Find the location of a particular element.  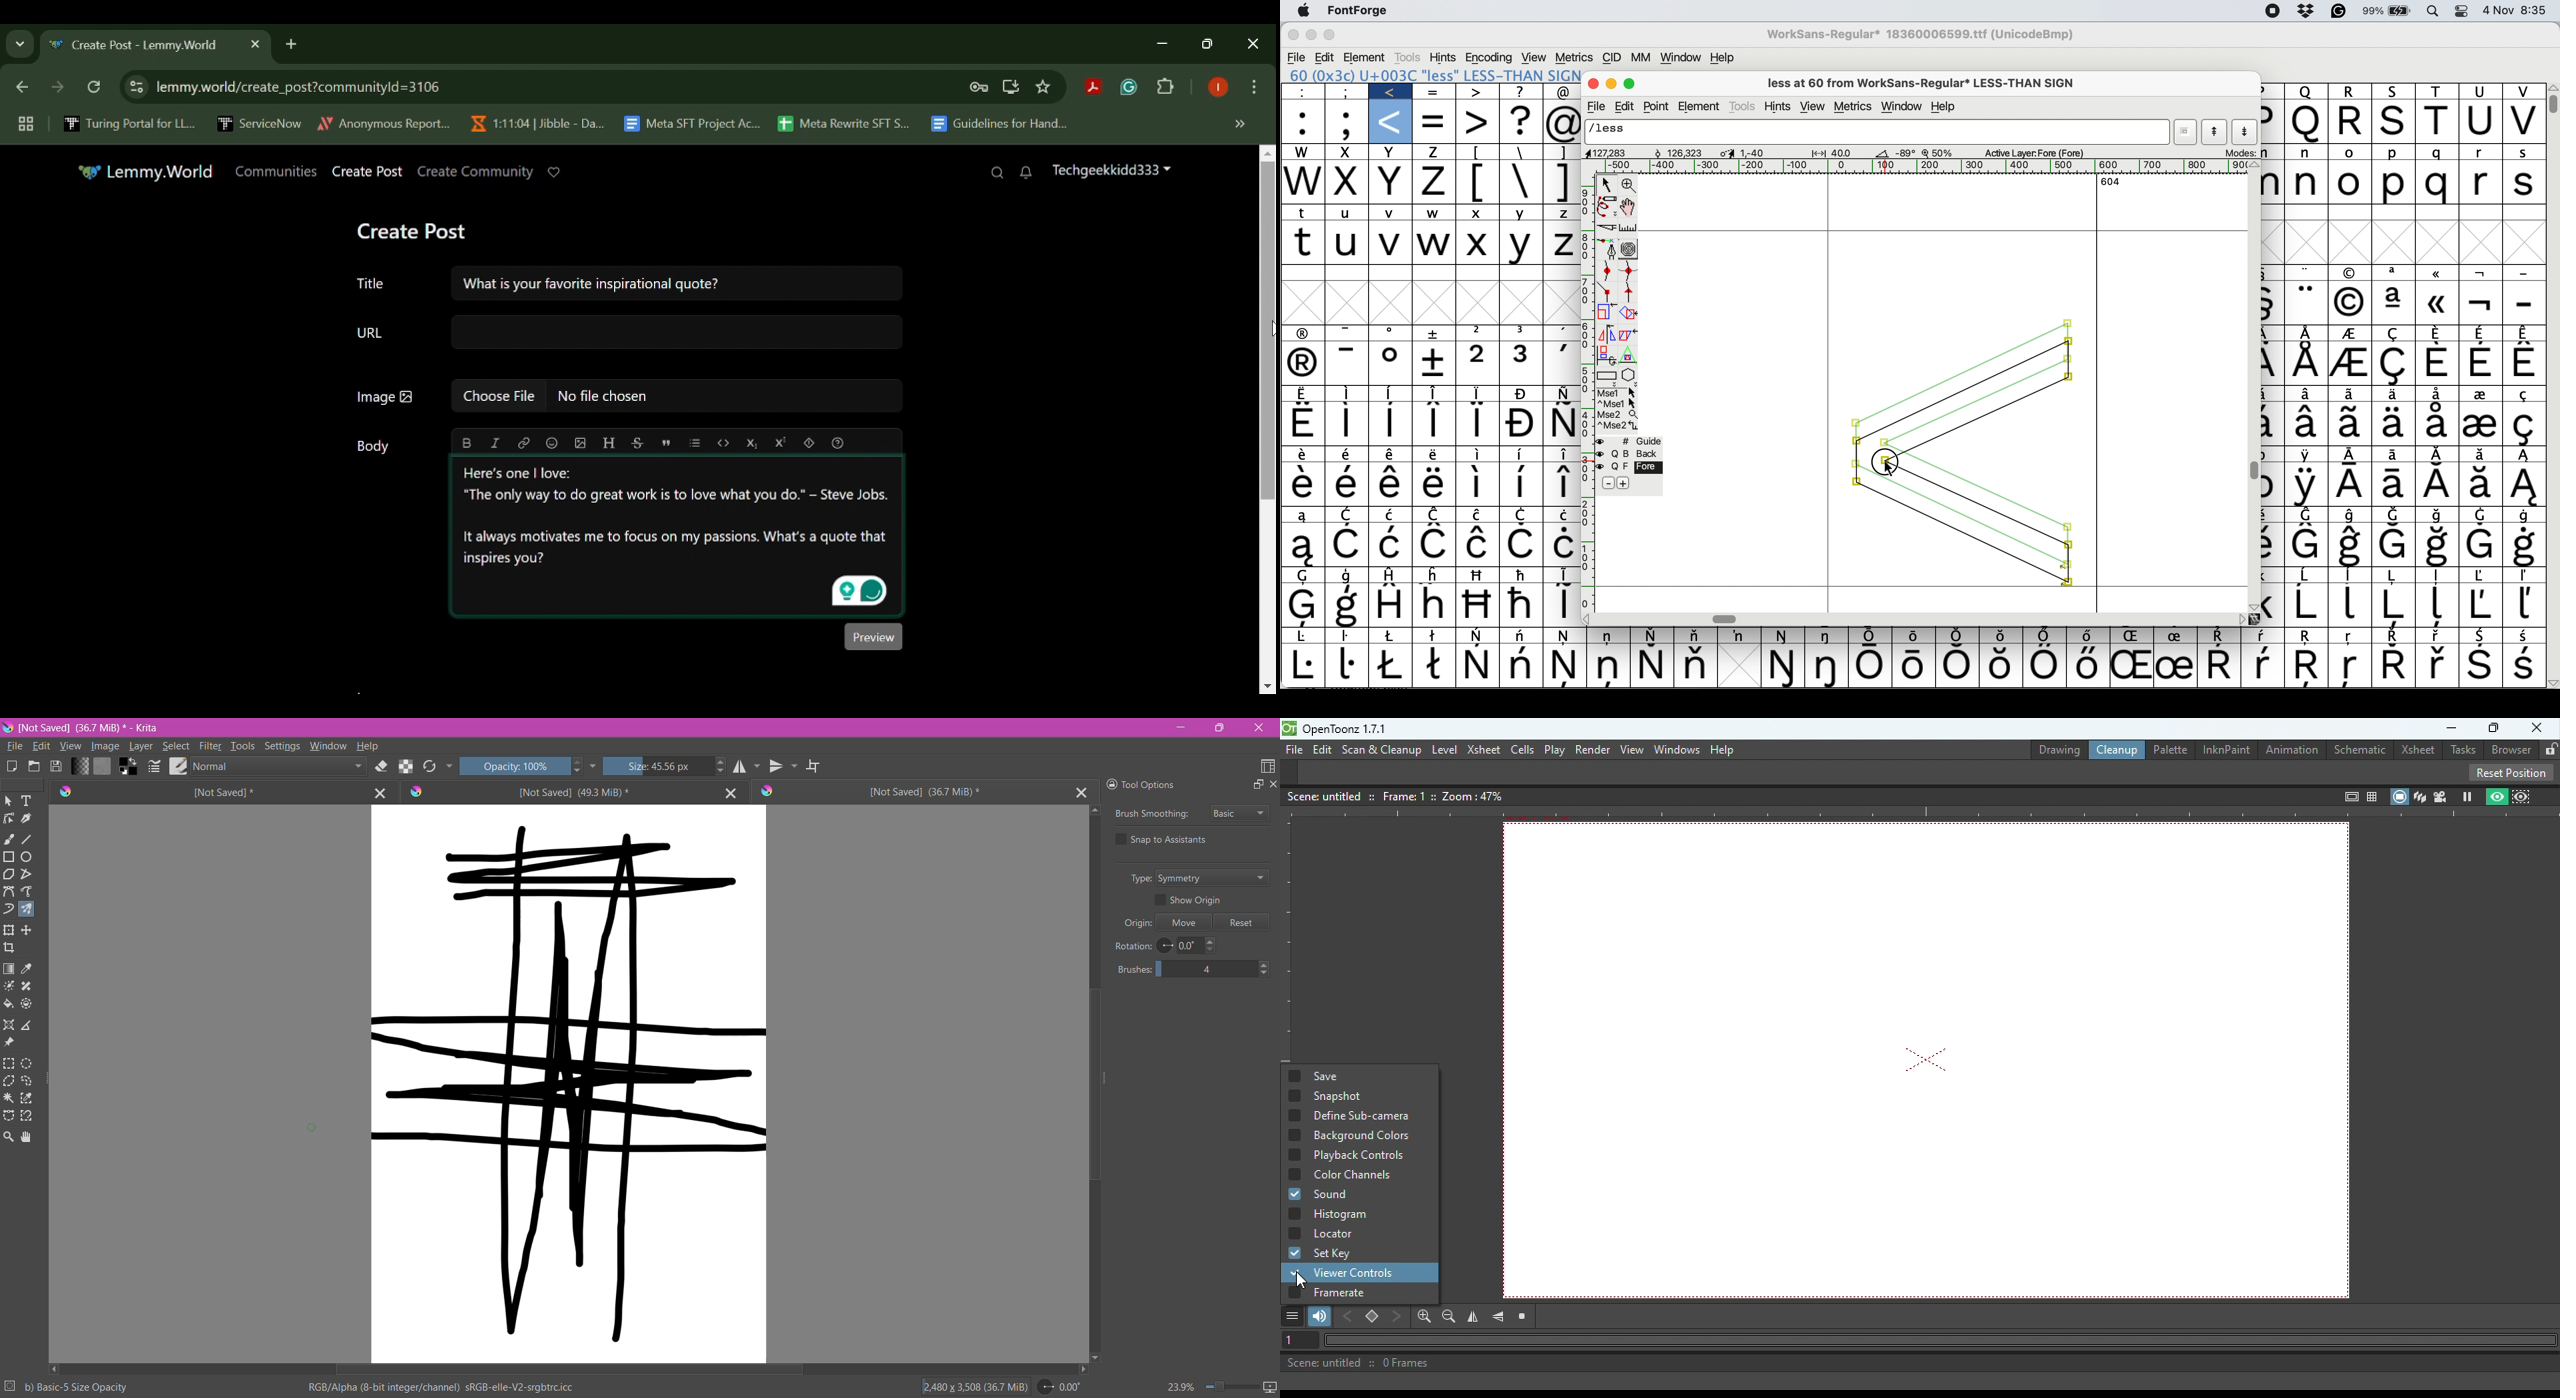

Symbol is located at coordinates (2272, 272).